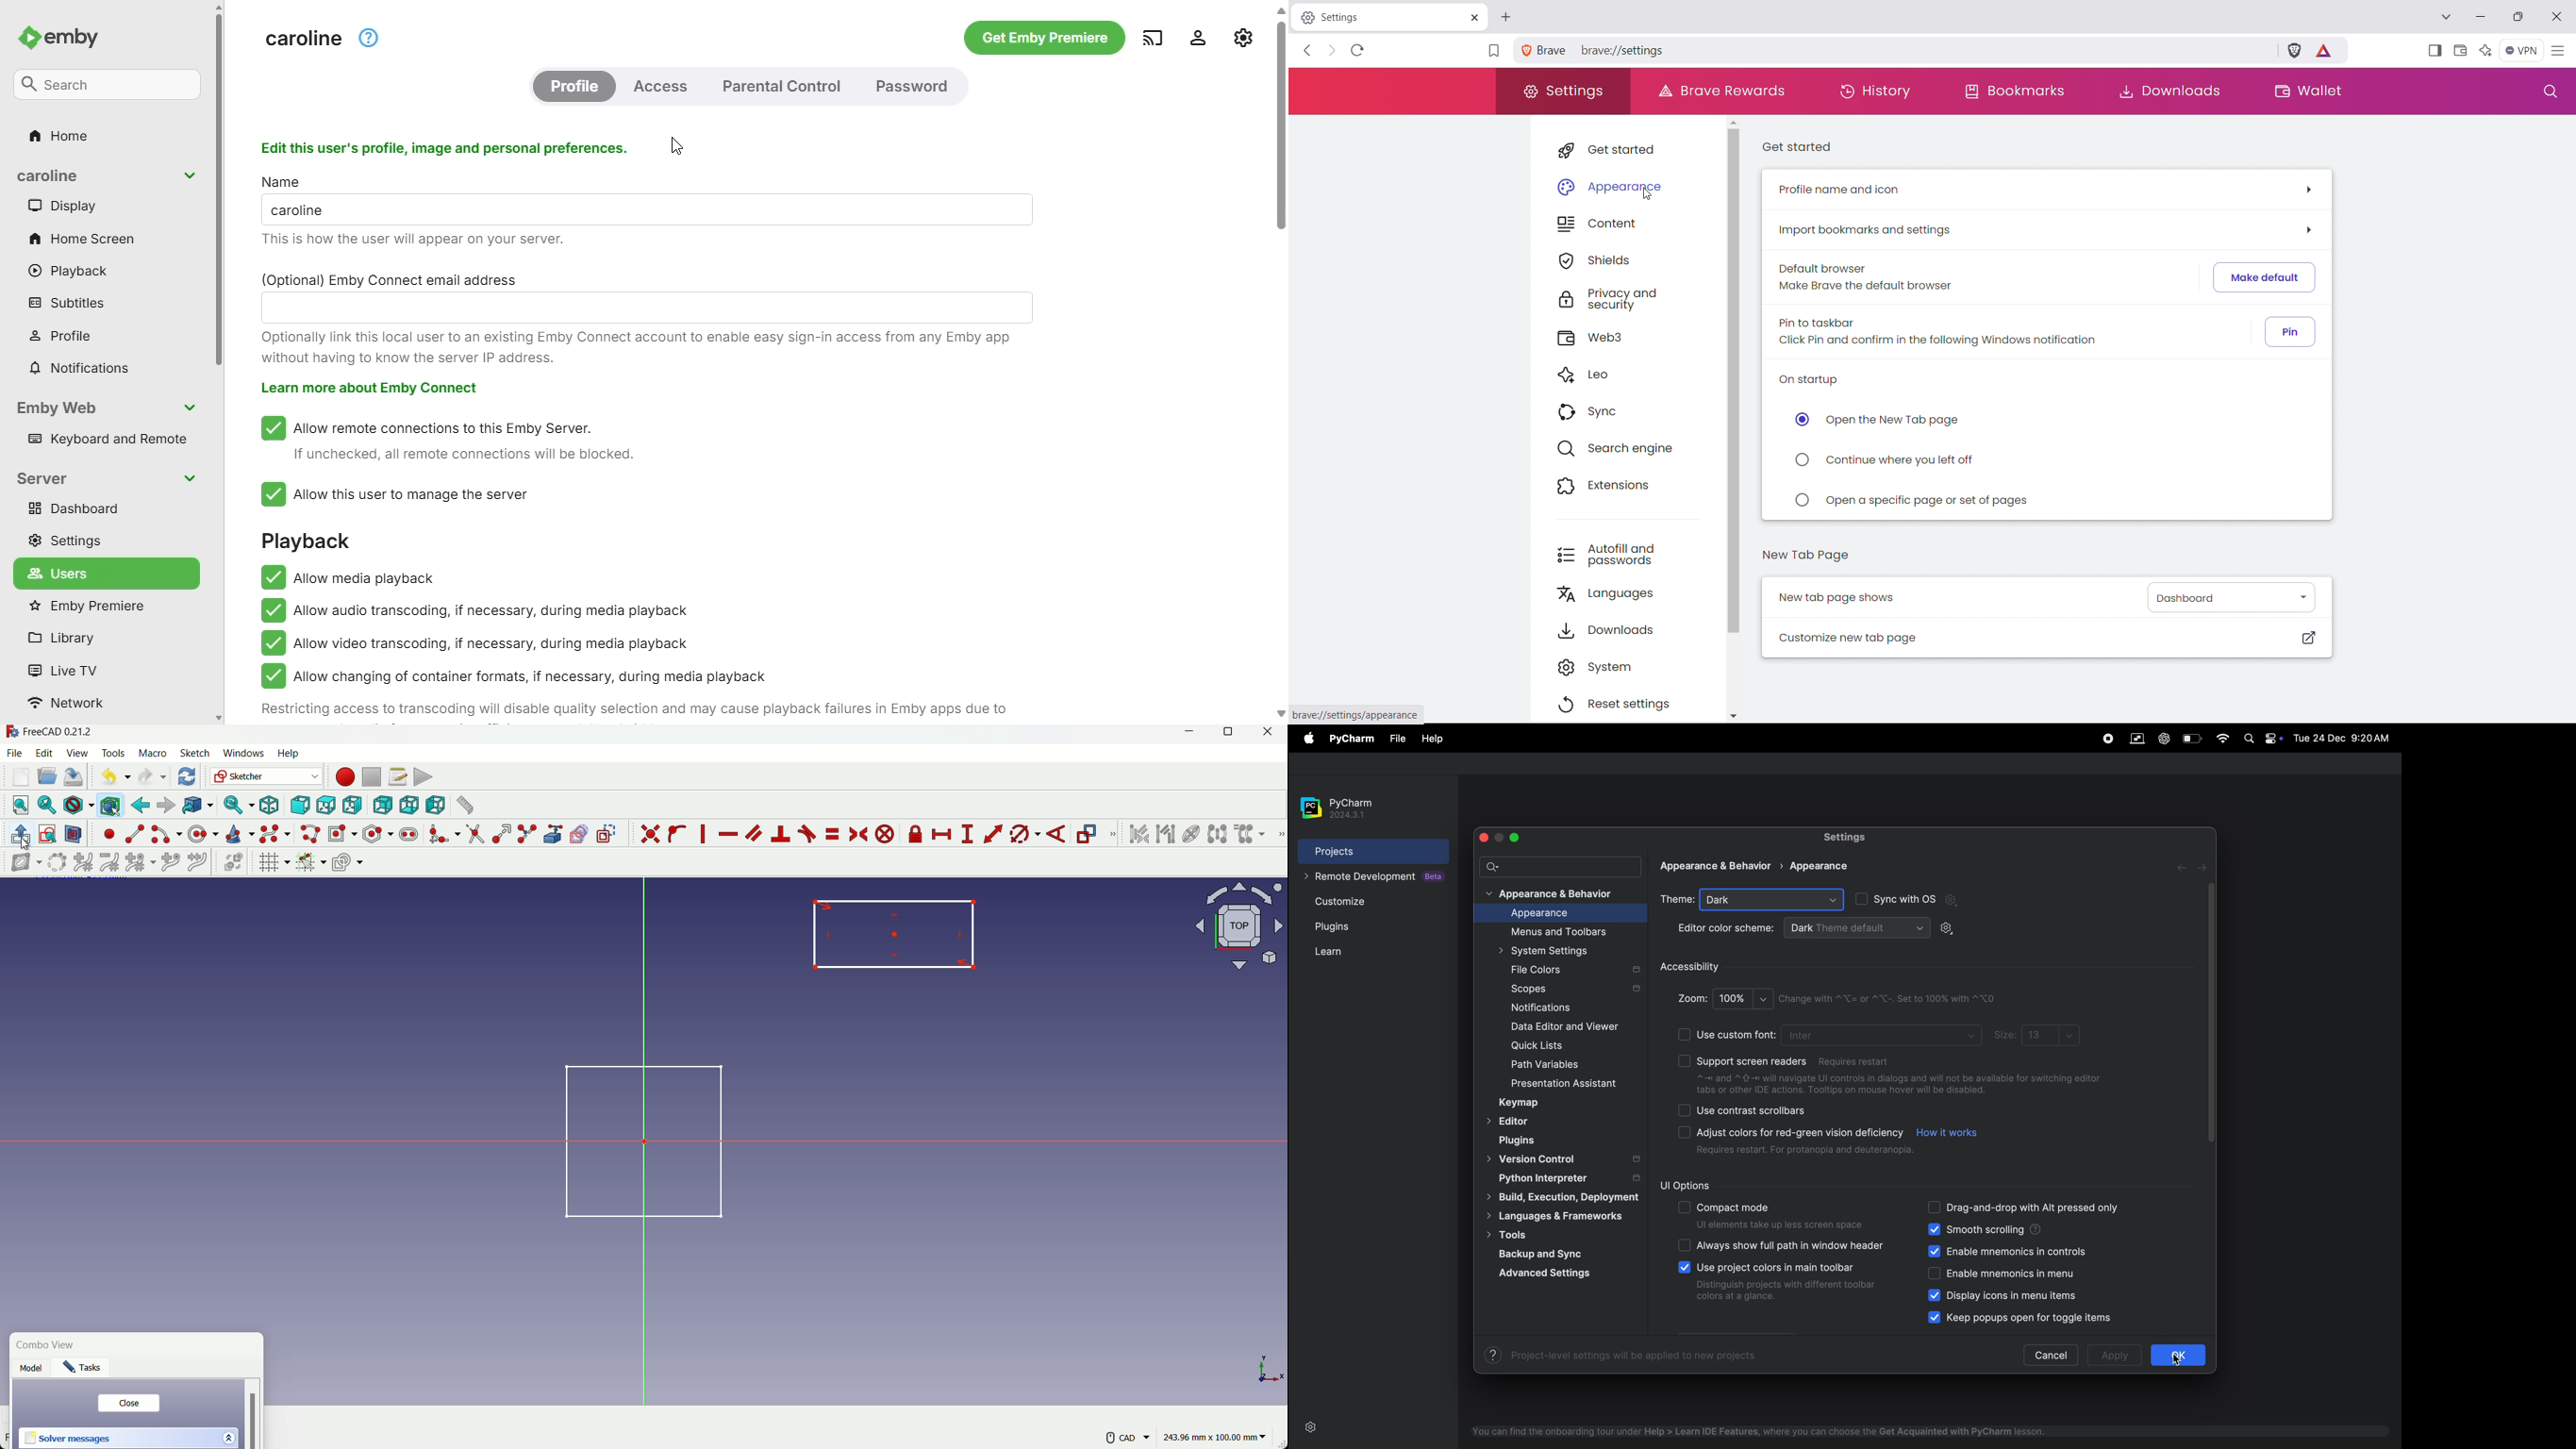 This screenshot has height=1456, width=2576. Describe the element at coordinates (2230, 598) in the screenshot. I see `select what new page shows` at that location.